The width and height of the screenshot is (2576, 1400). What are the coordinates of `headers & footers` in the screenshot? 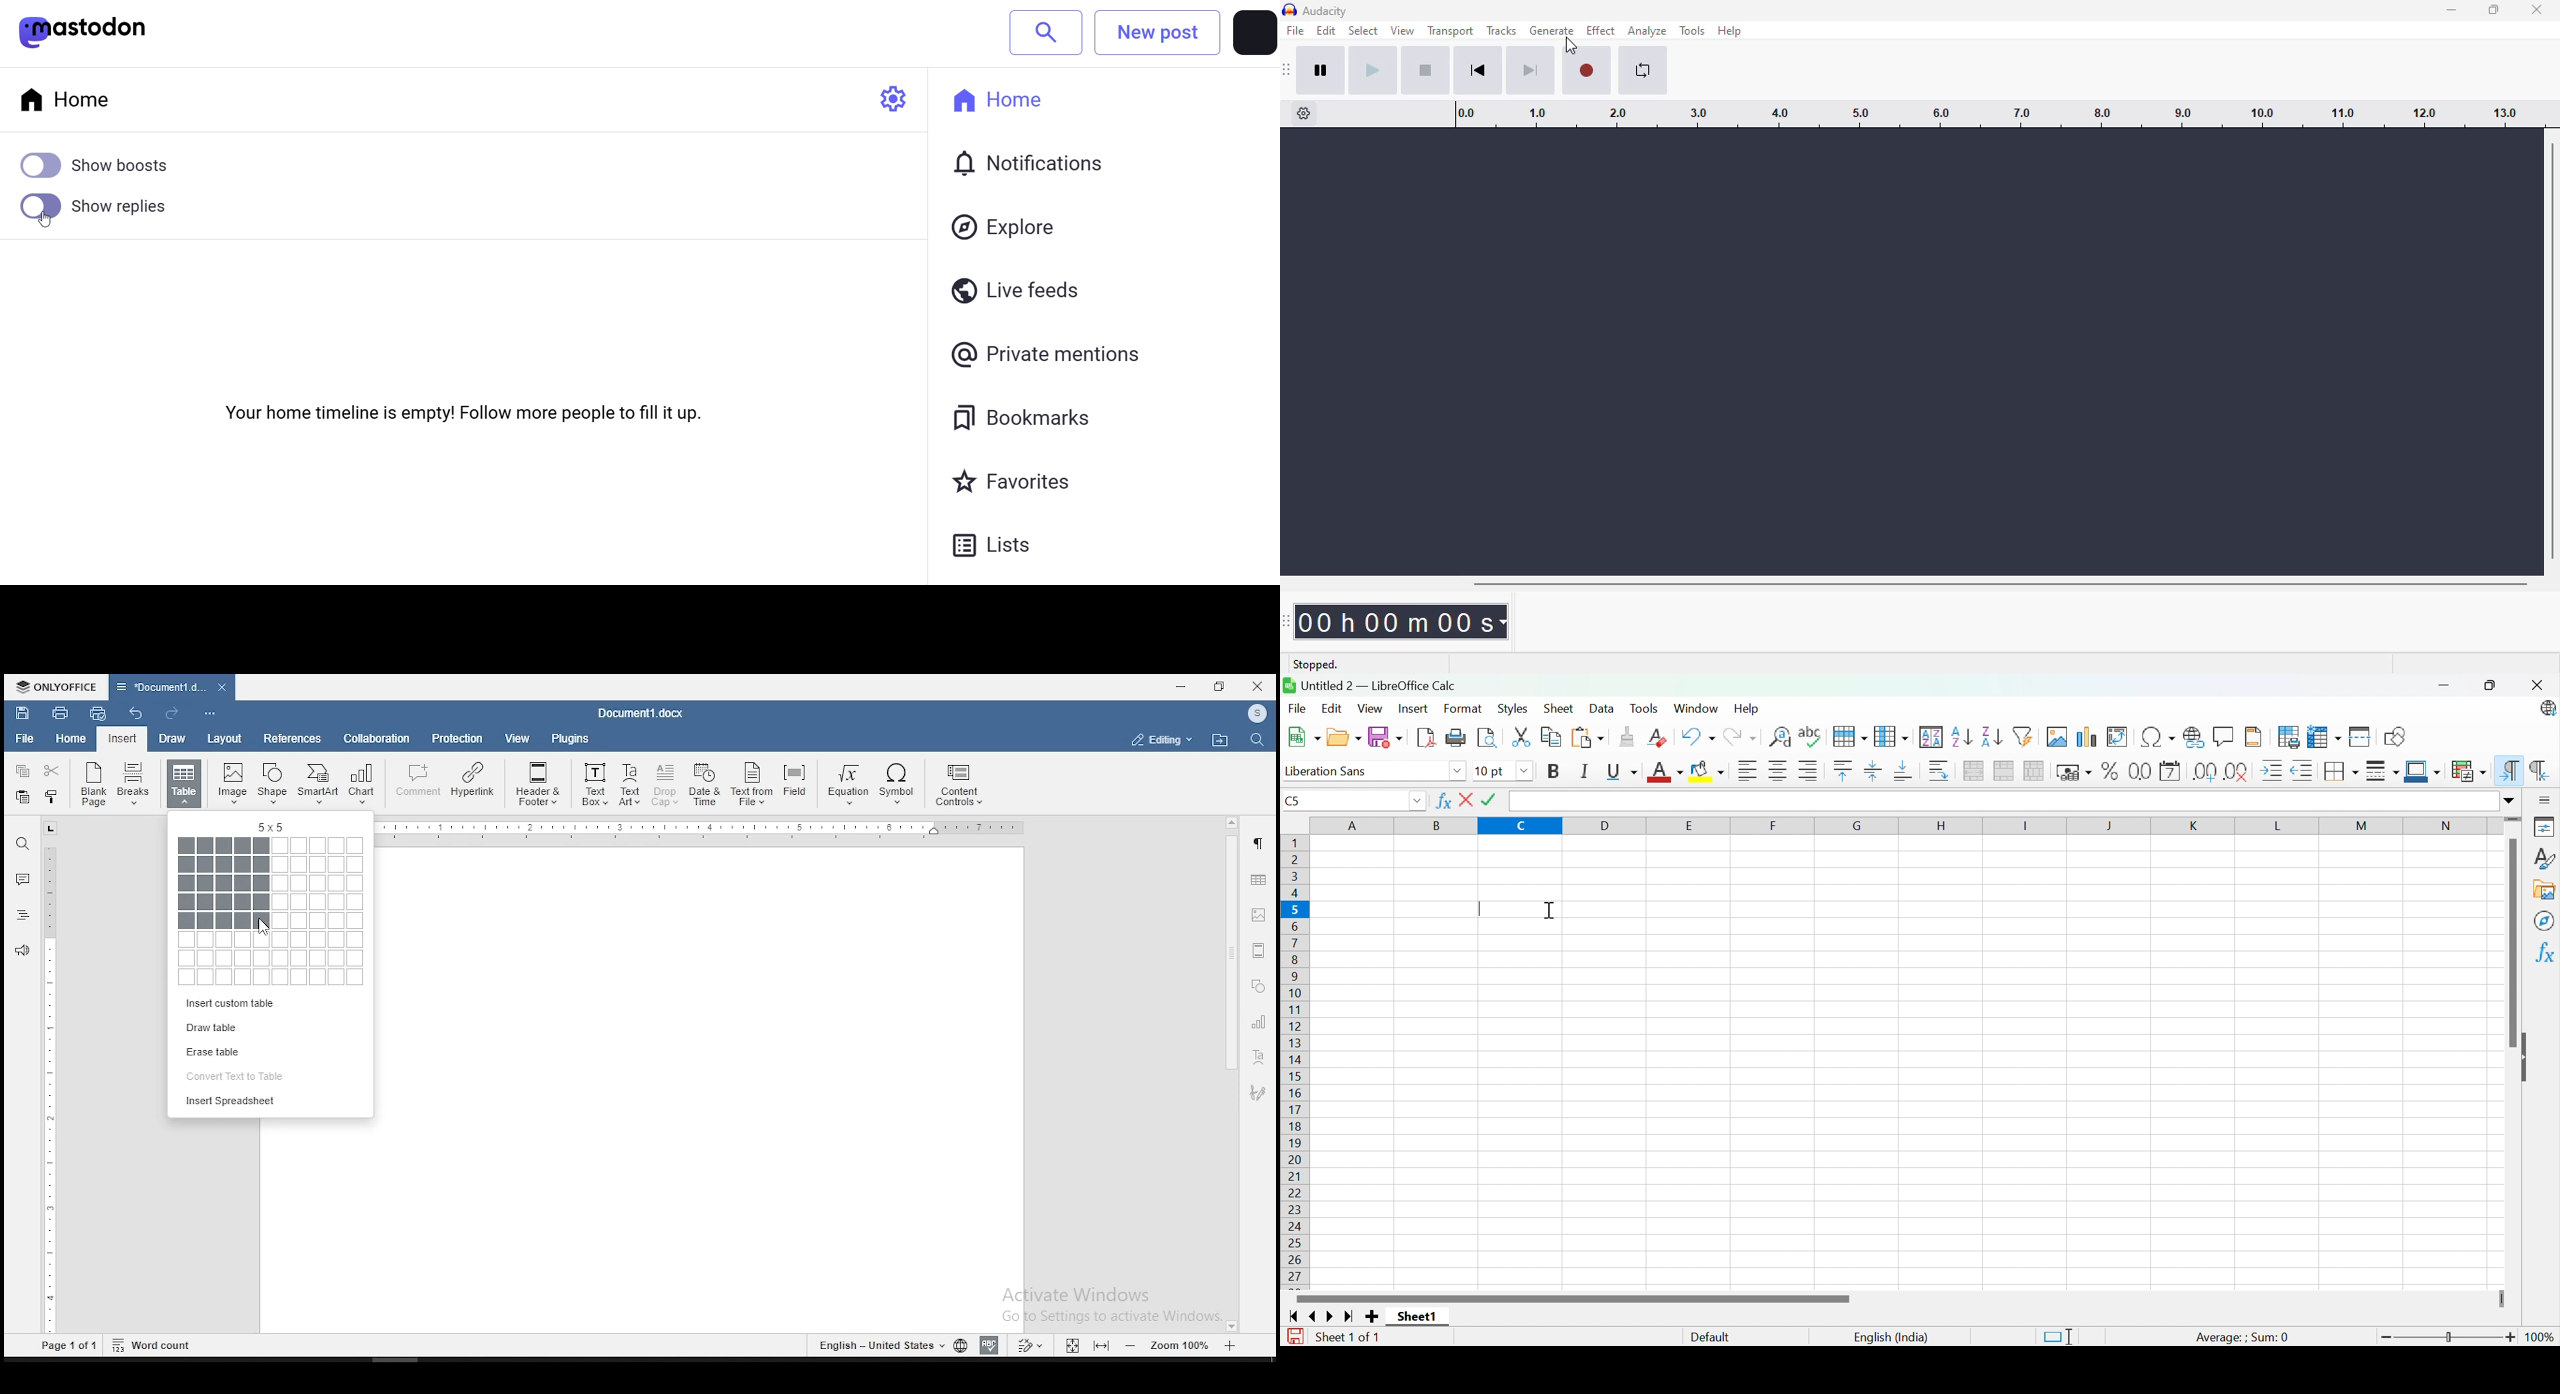 It's located at (1258, 950).